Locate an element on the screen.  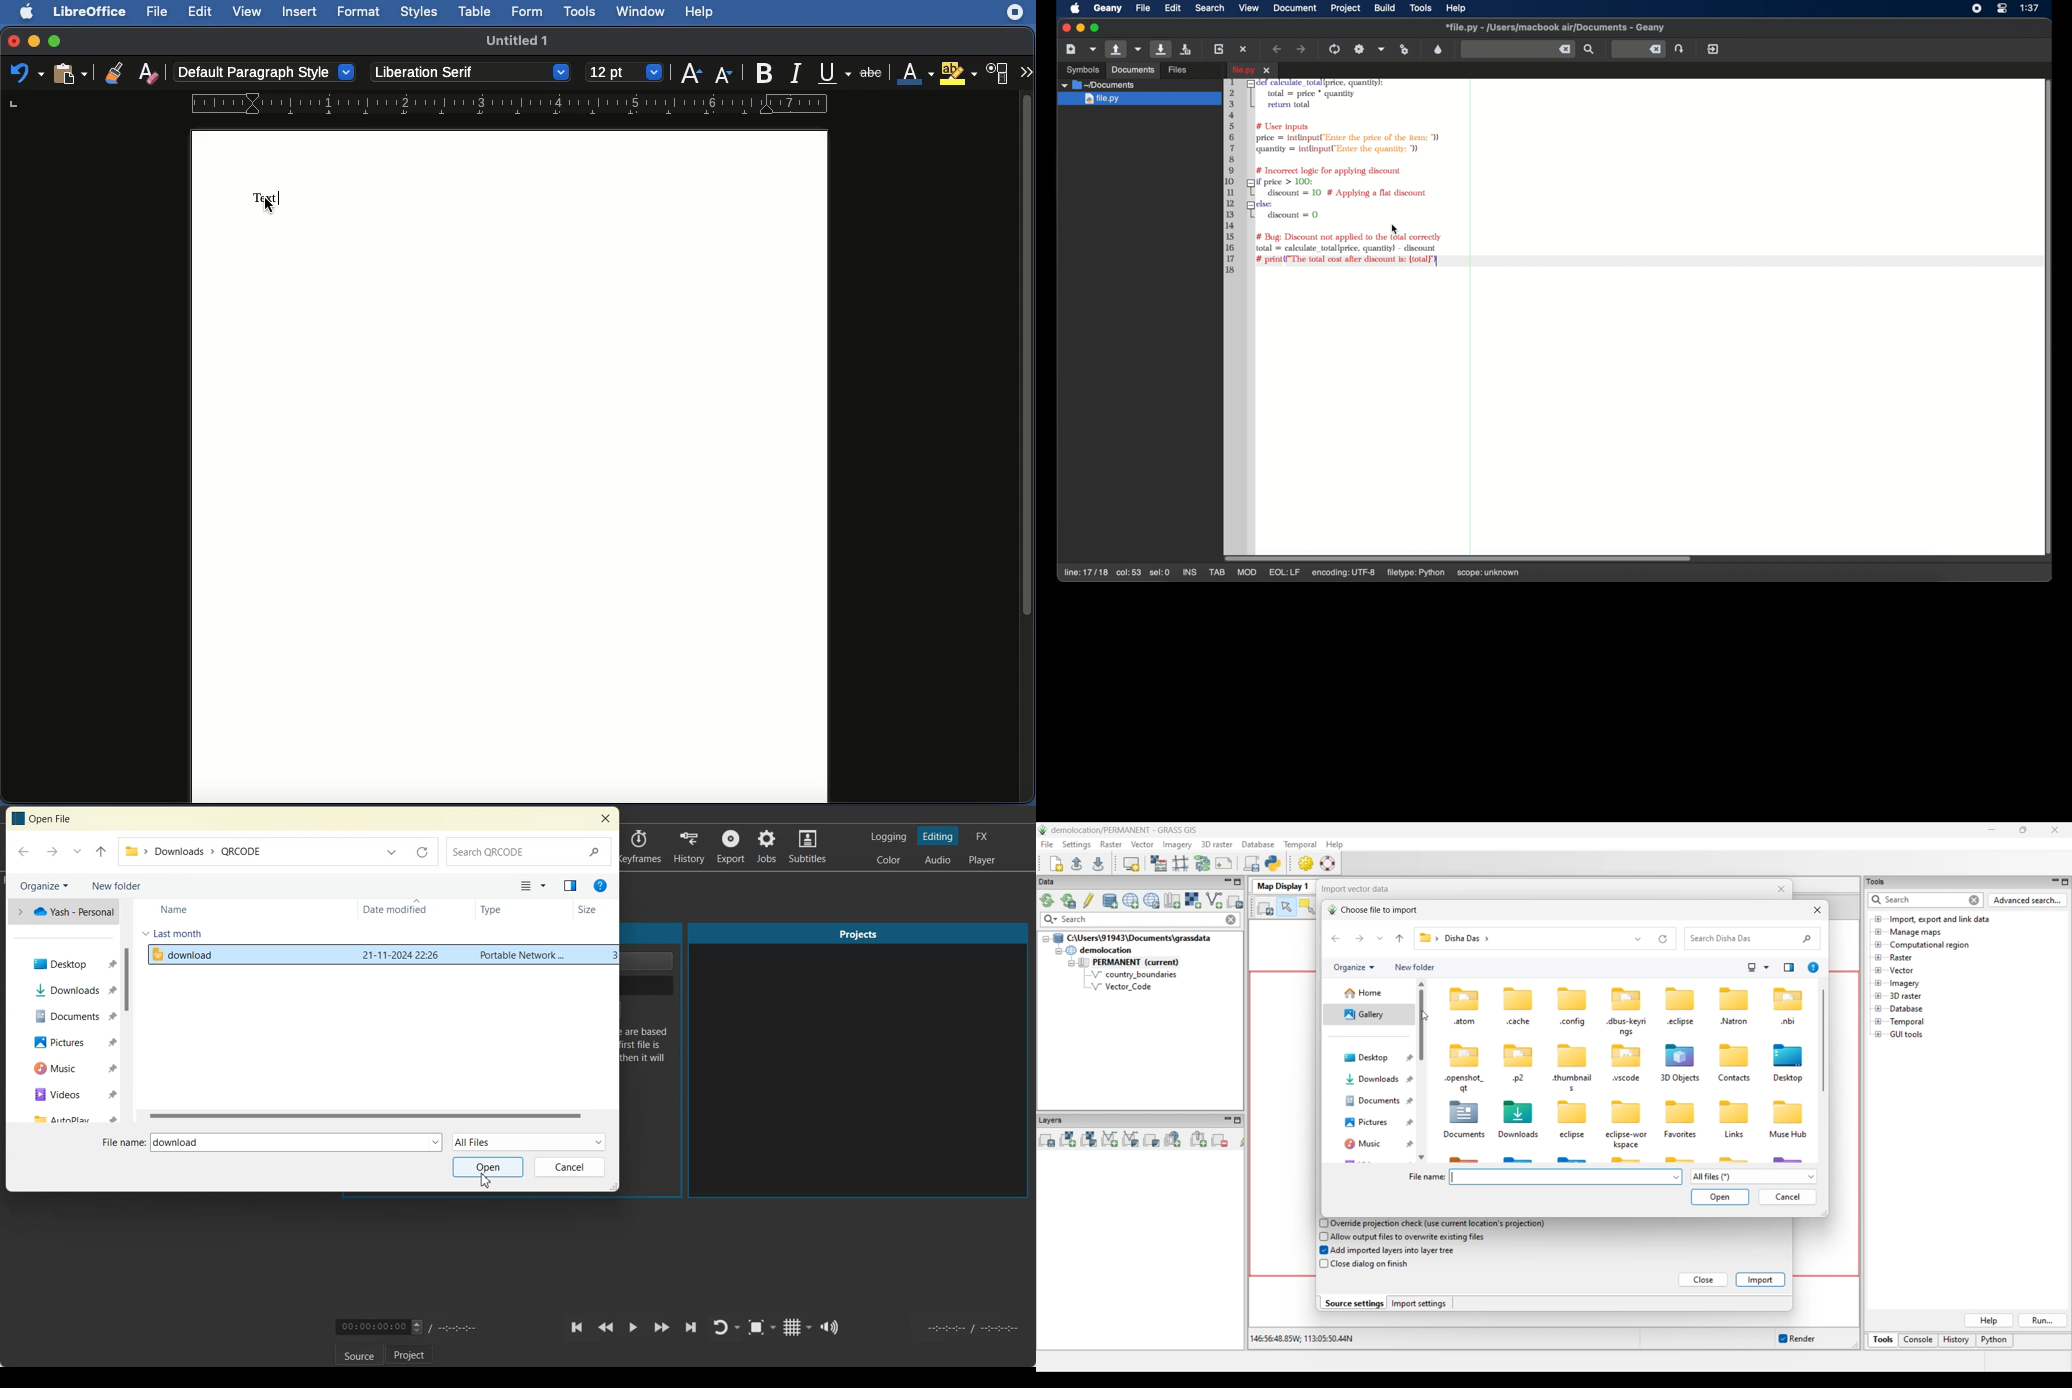
files is located at coordinates (1179, 69).